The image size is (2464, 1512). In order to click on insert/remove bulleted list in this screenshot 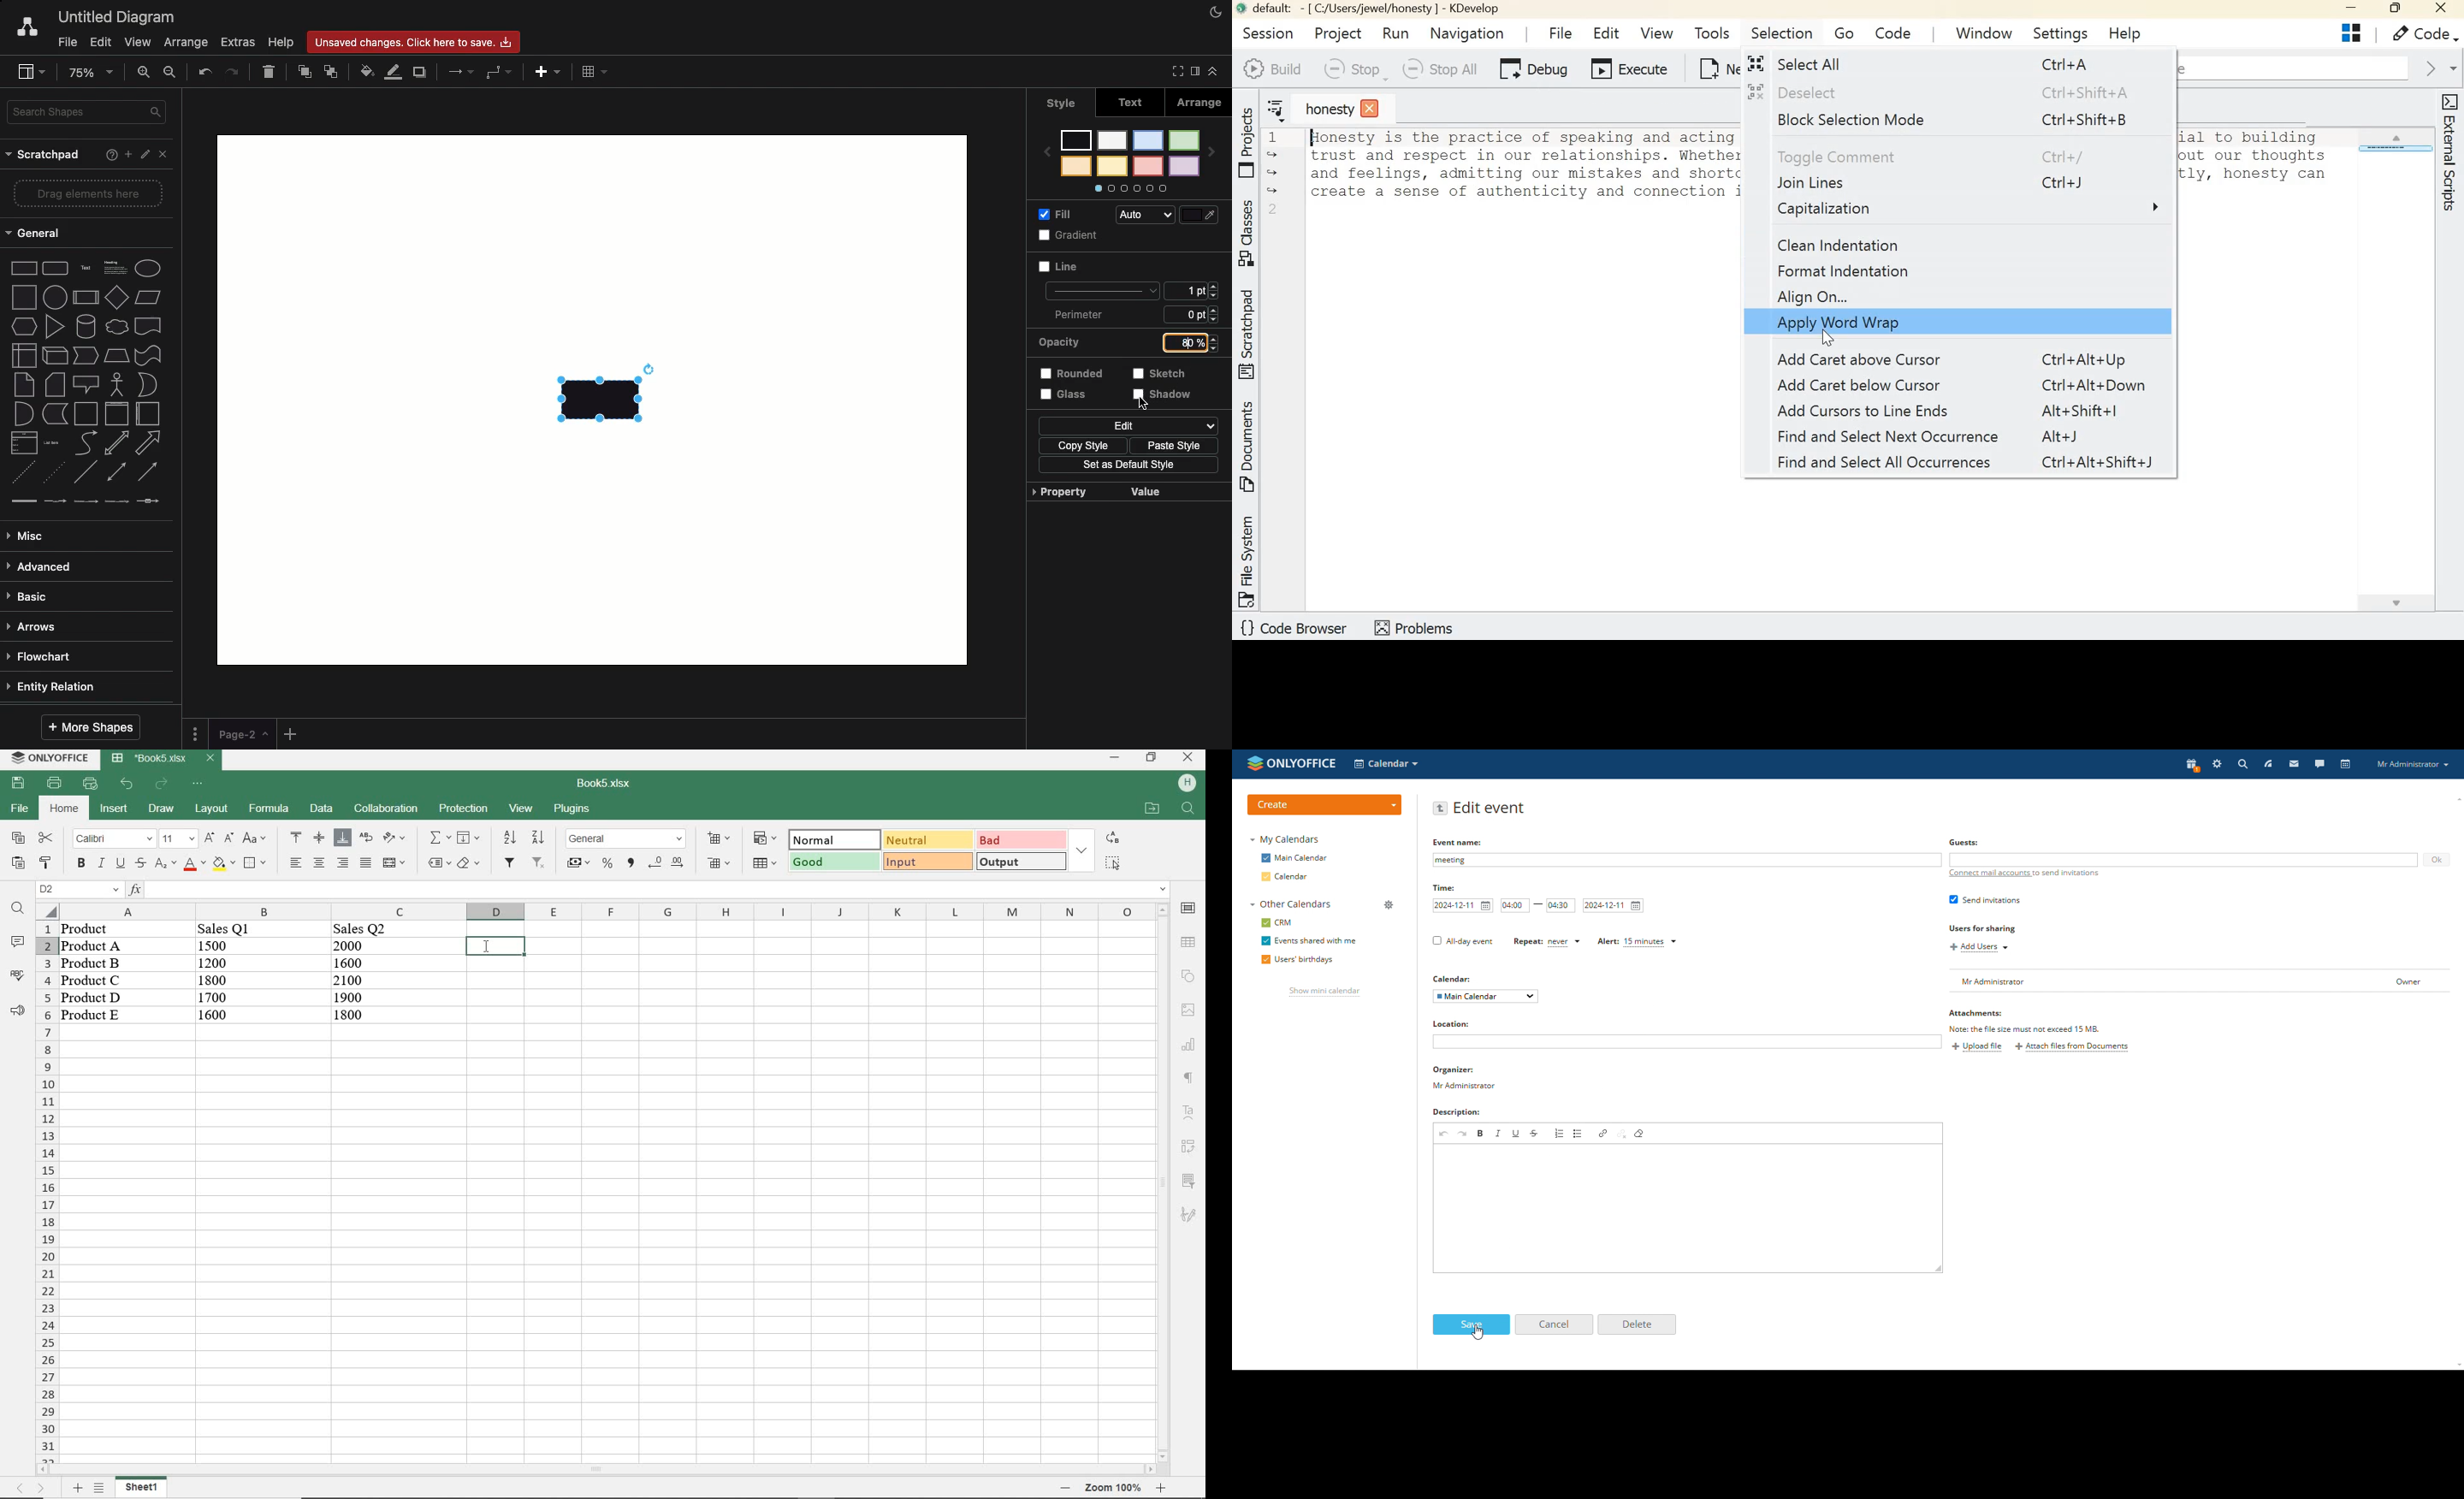, I will do `click(1579, 1133)`.